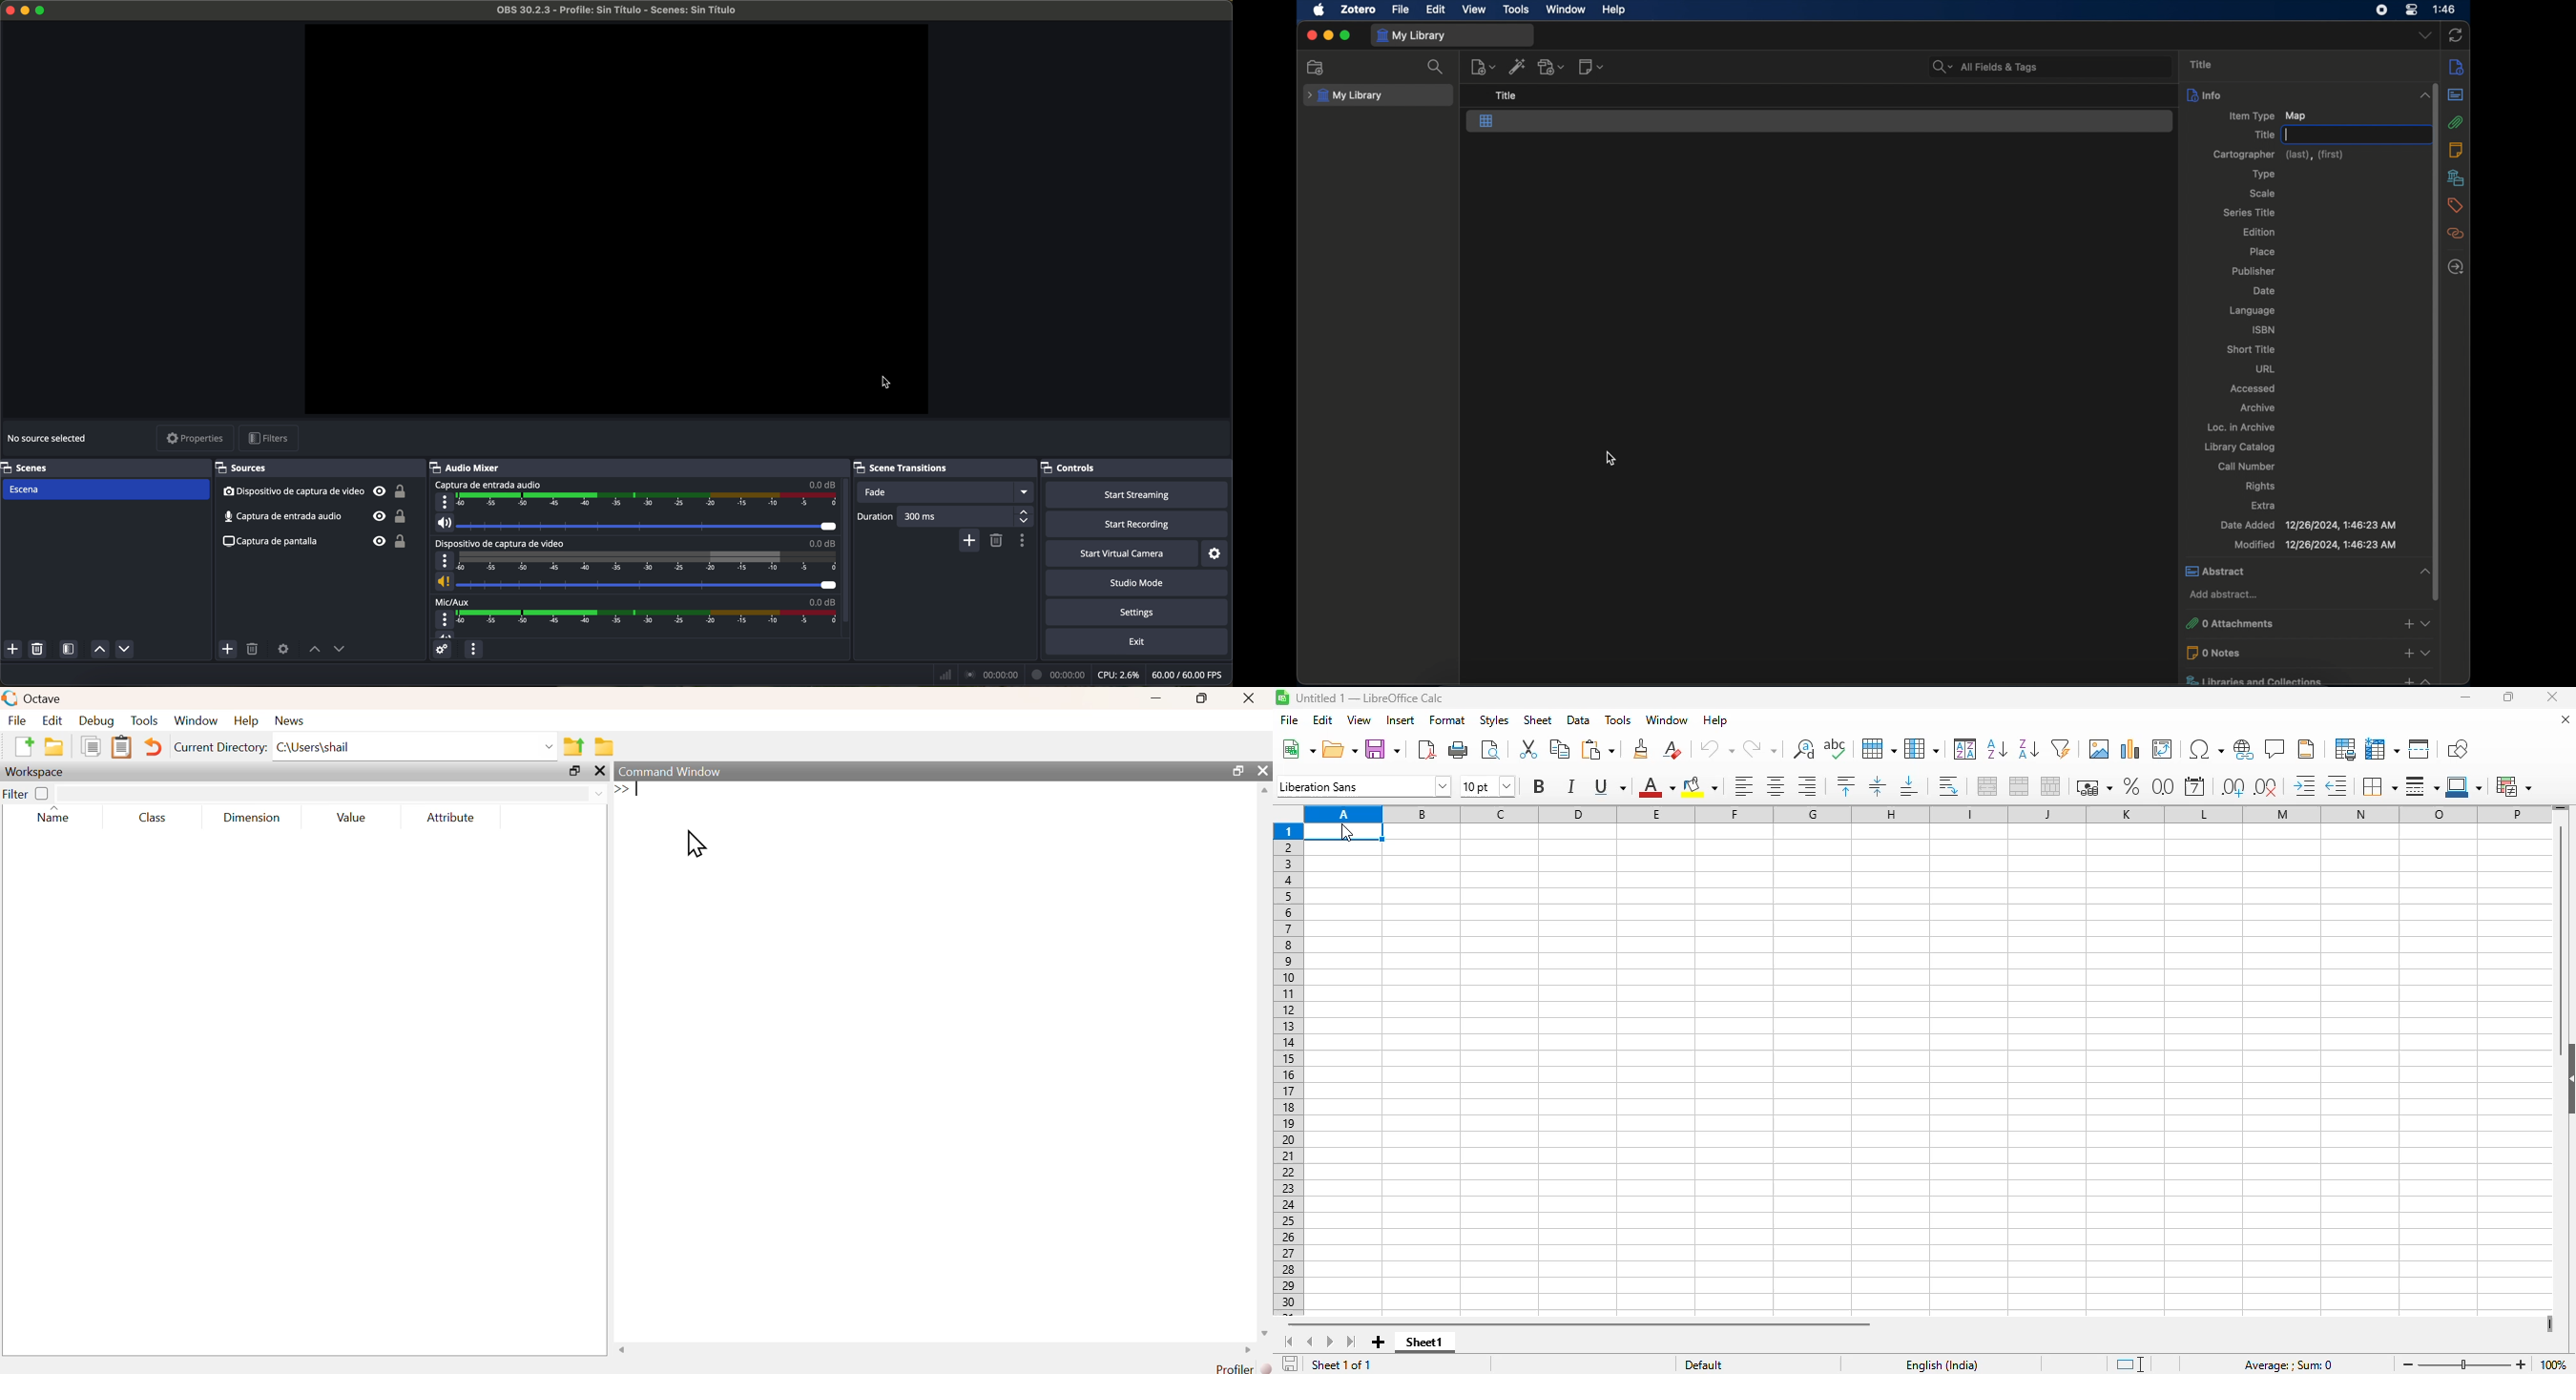 The width and height of the screenshot is (2576, 1400). I want to click on maximize, so click(574, 771).